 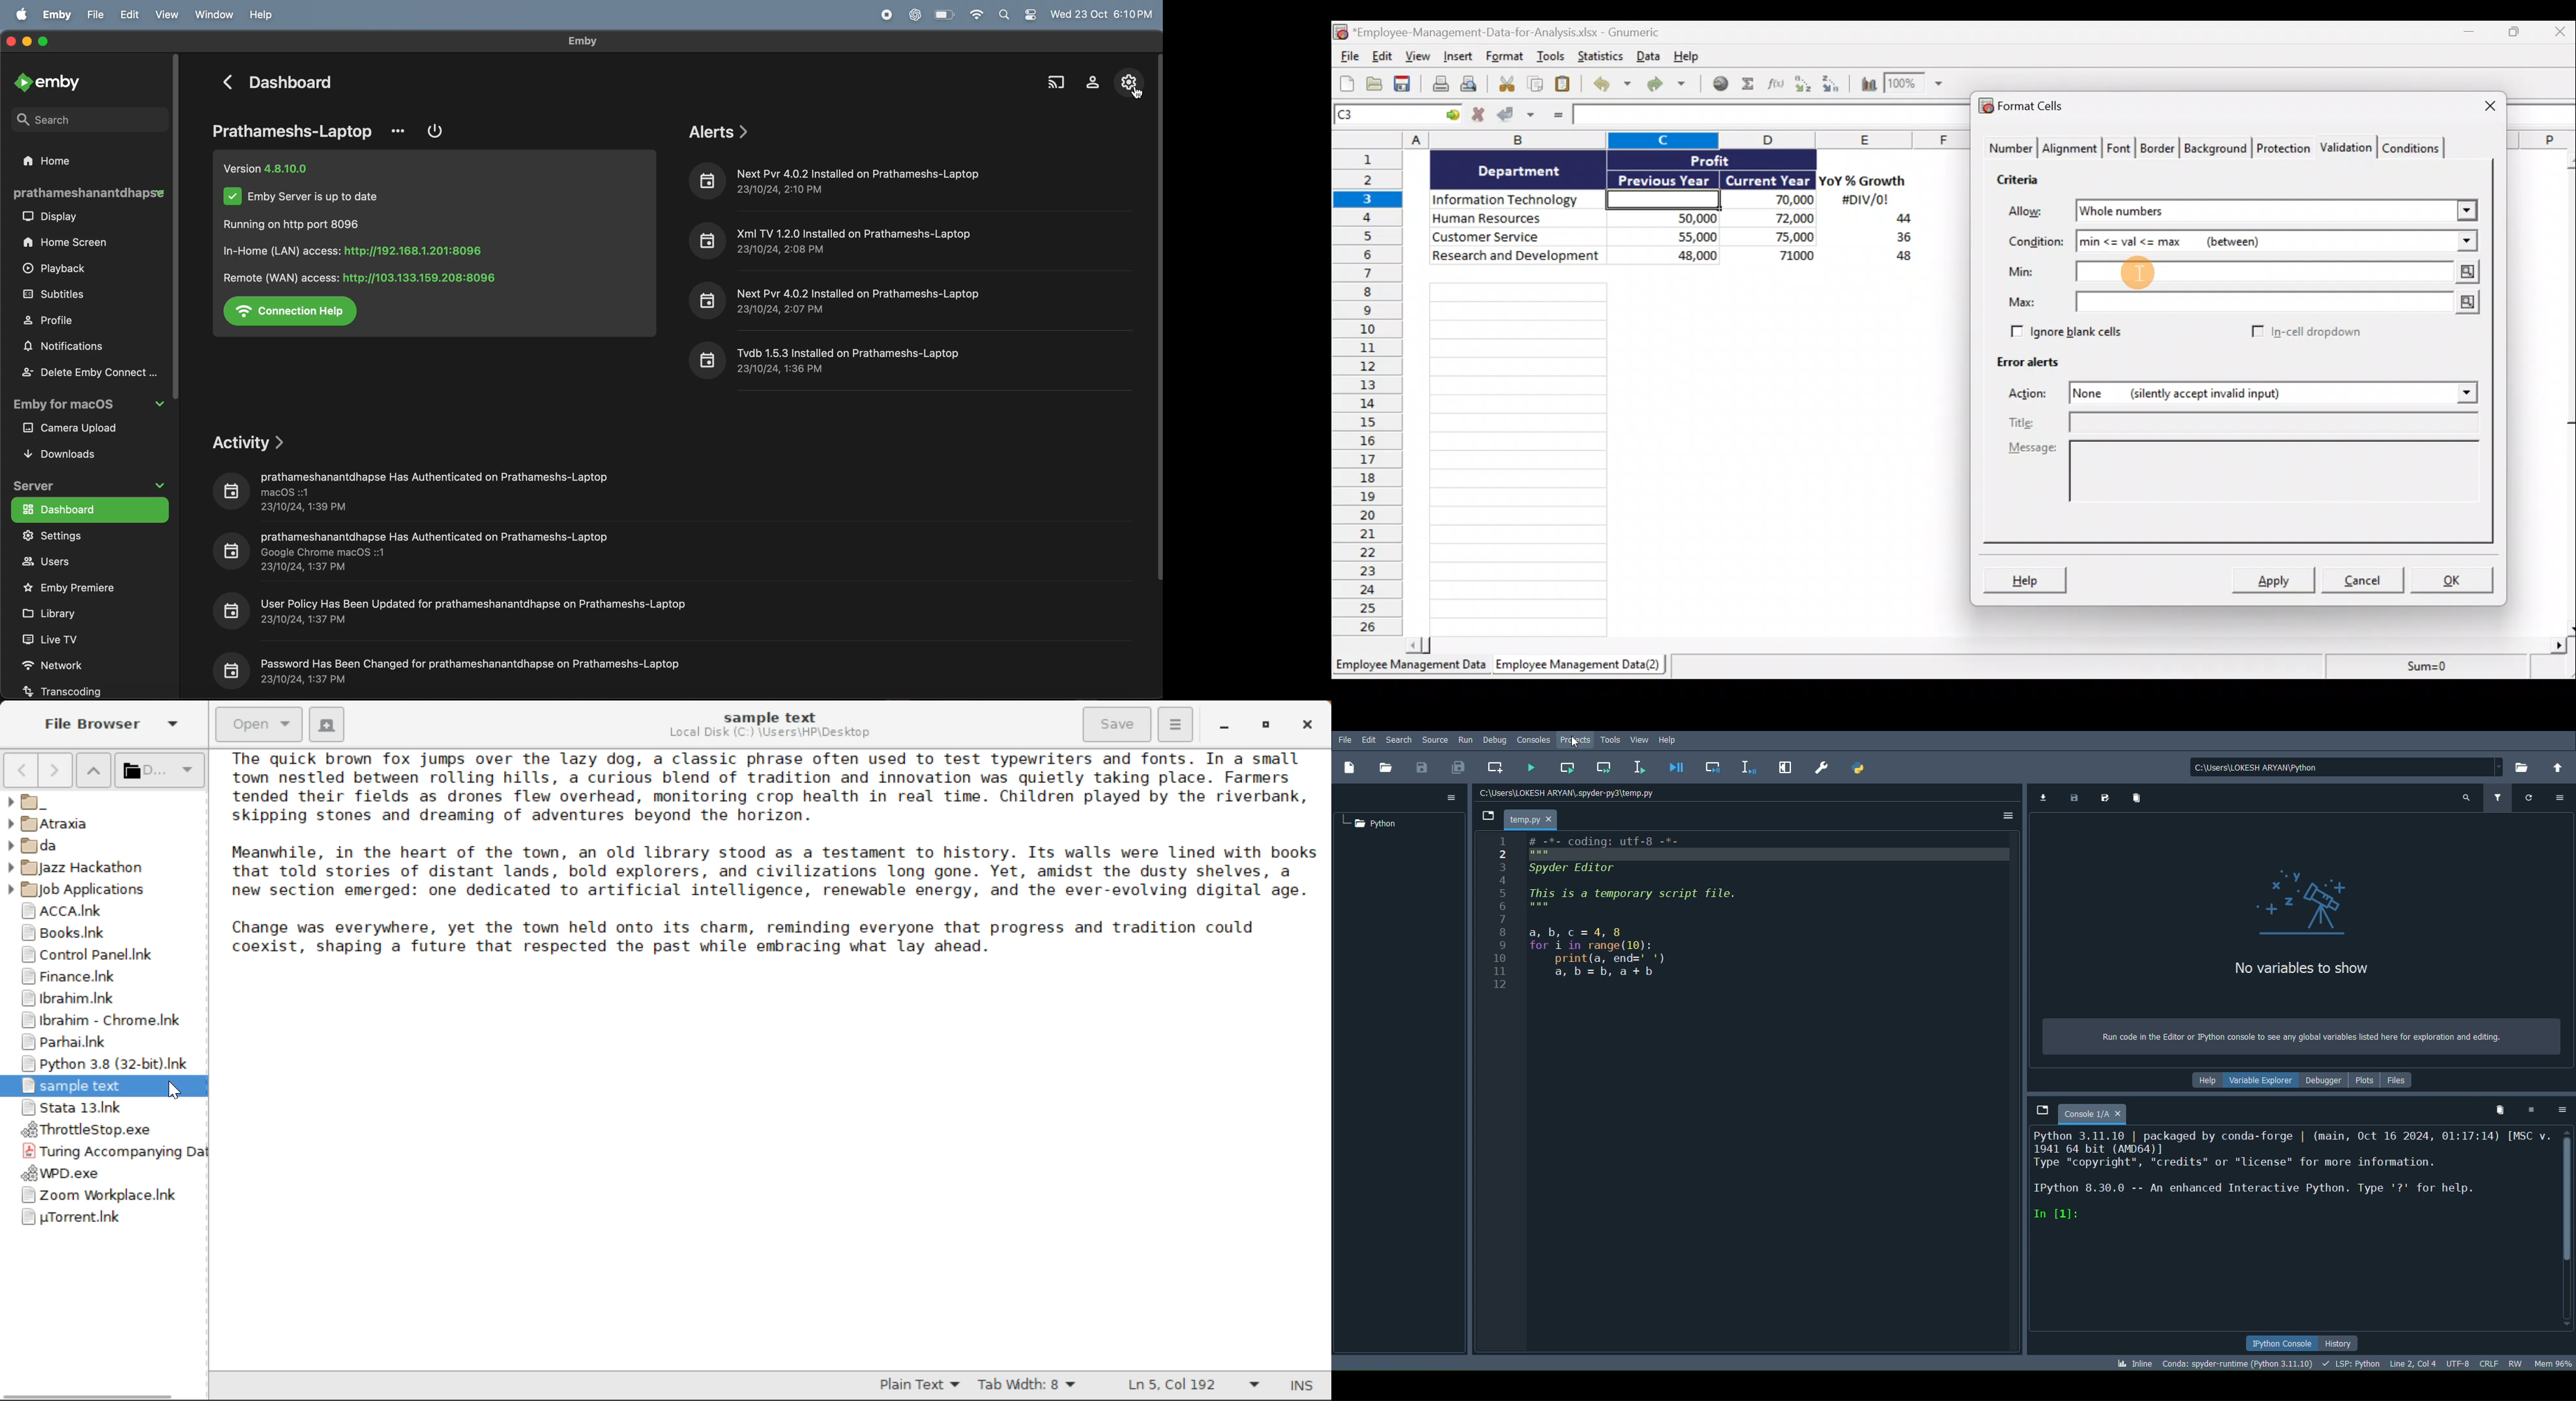 What do you see at coordinates (2499, 798) in the screenshot?
I see `Filter variables` at bounding box center [2499, 798].